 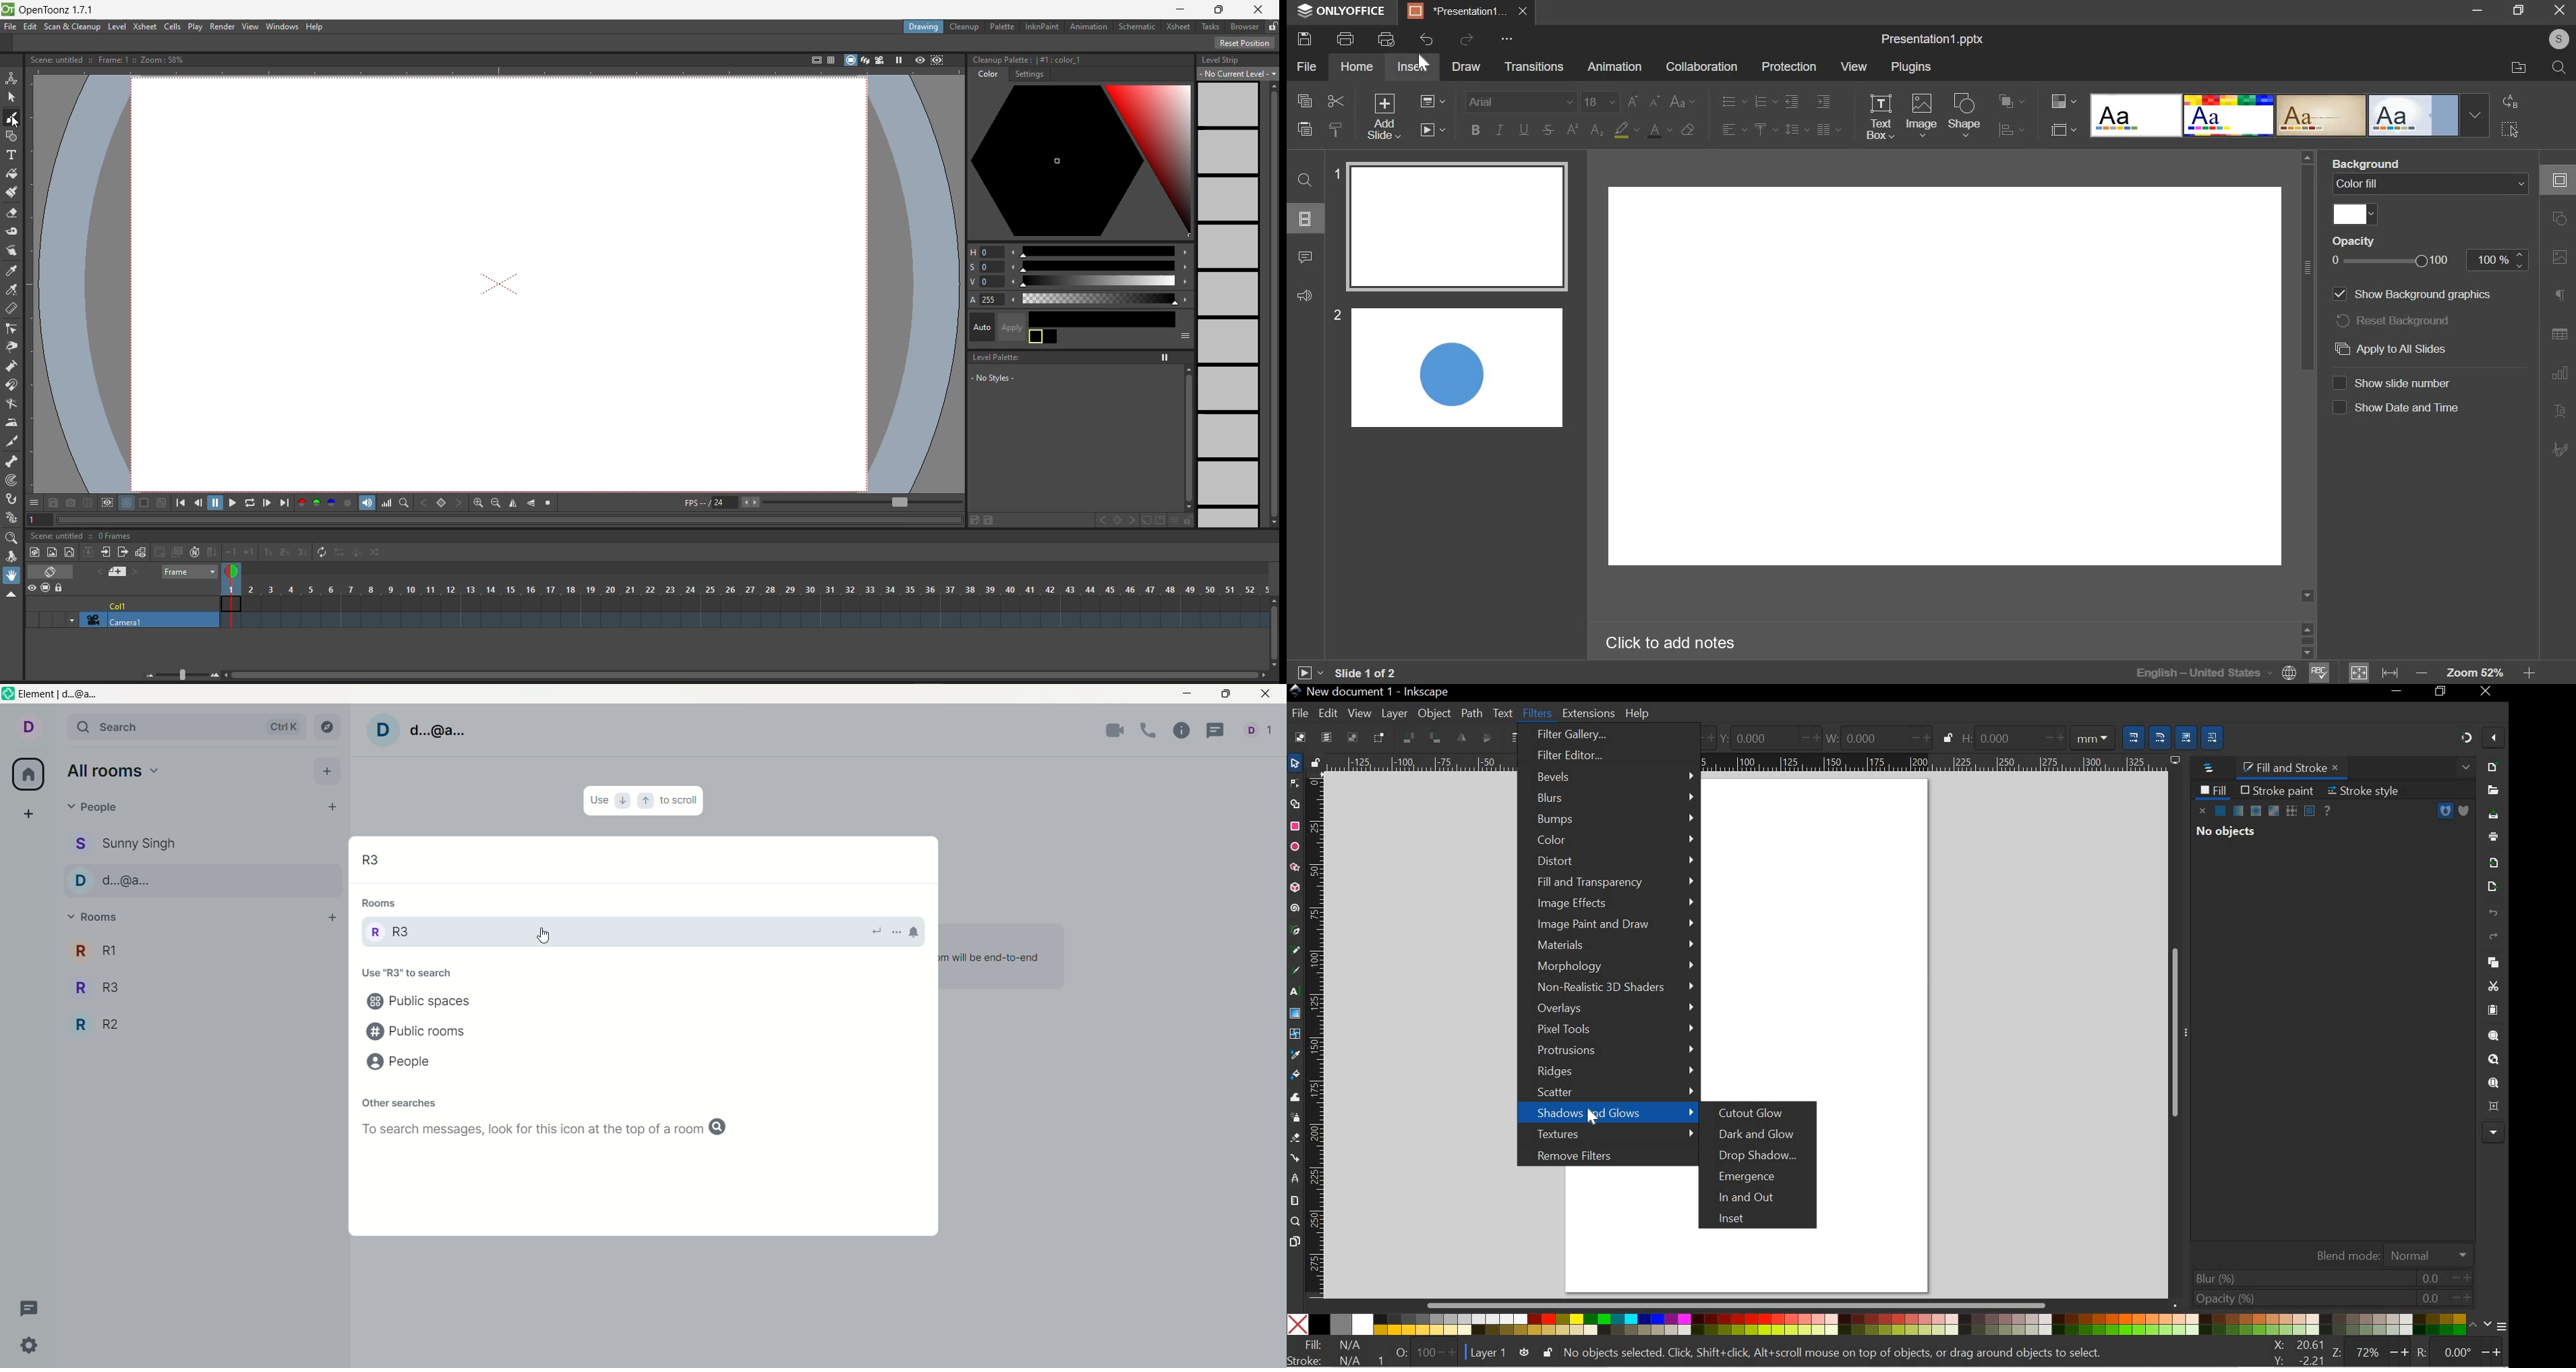 What do you see at coordinates (2277, 790) in the screenshot?
I see `STROKE PAINT` at bounding box center [2277, 790].